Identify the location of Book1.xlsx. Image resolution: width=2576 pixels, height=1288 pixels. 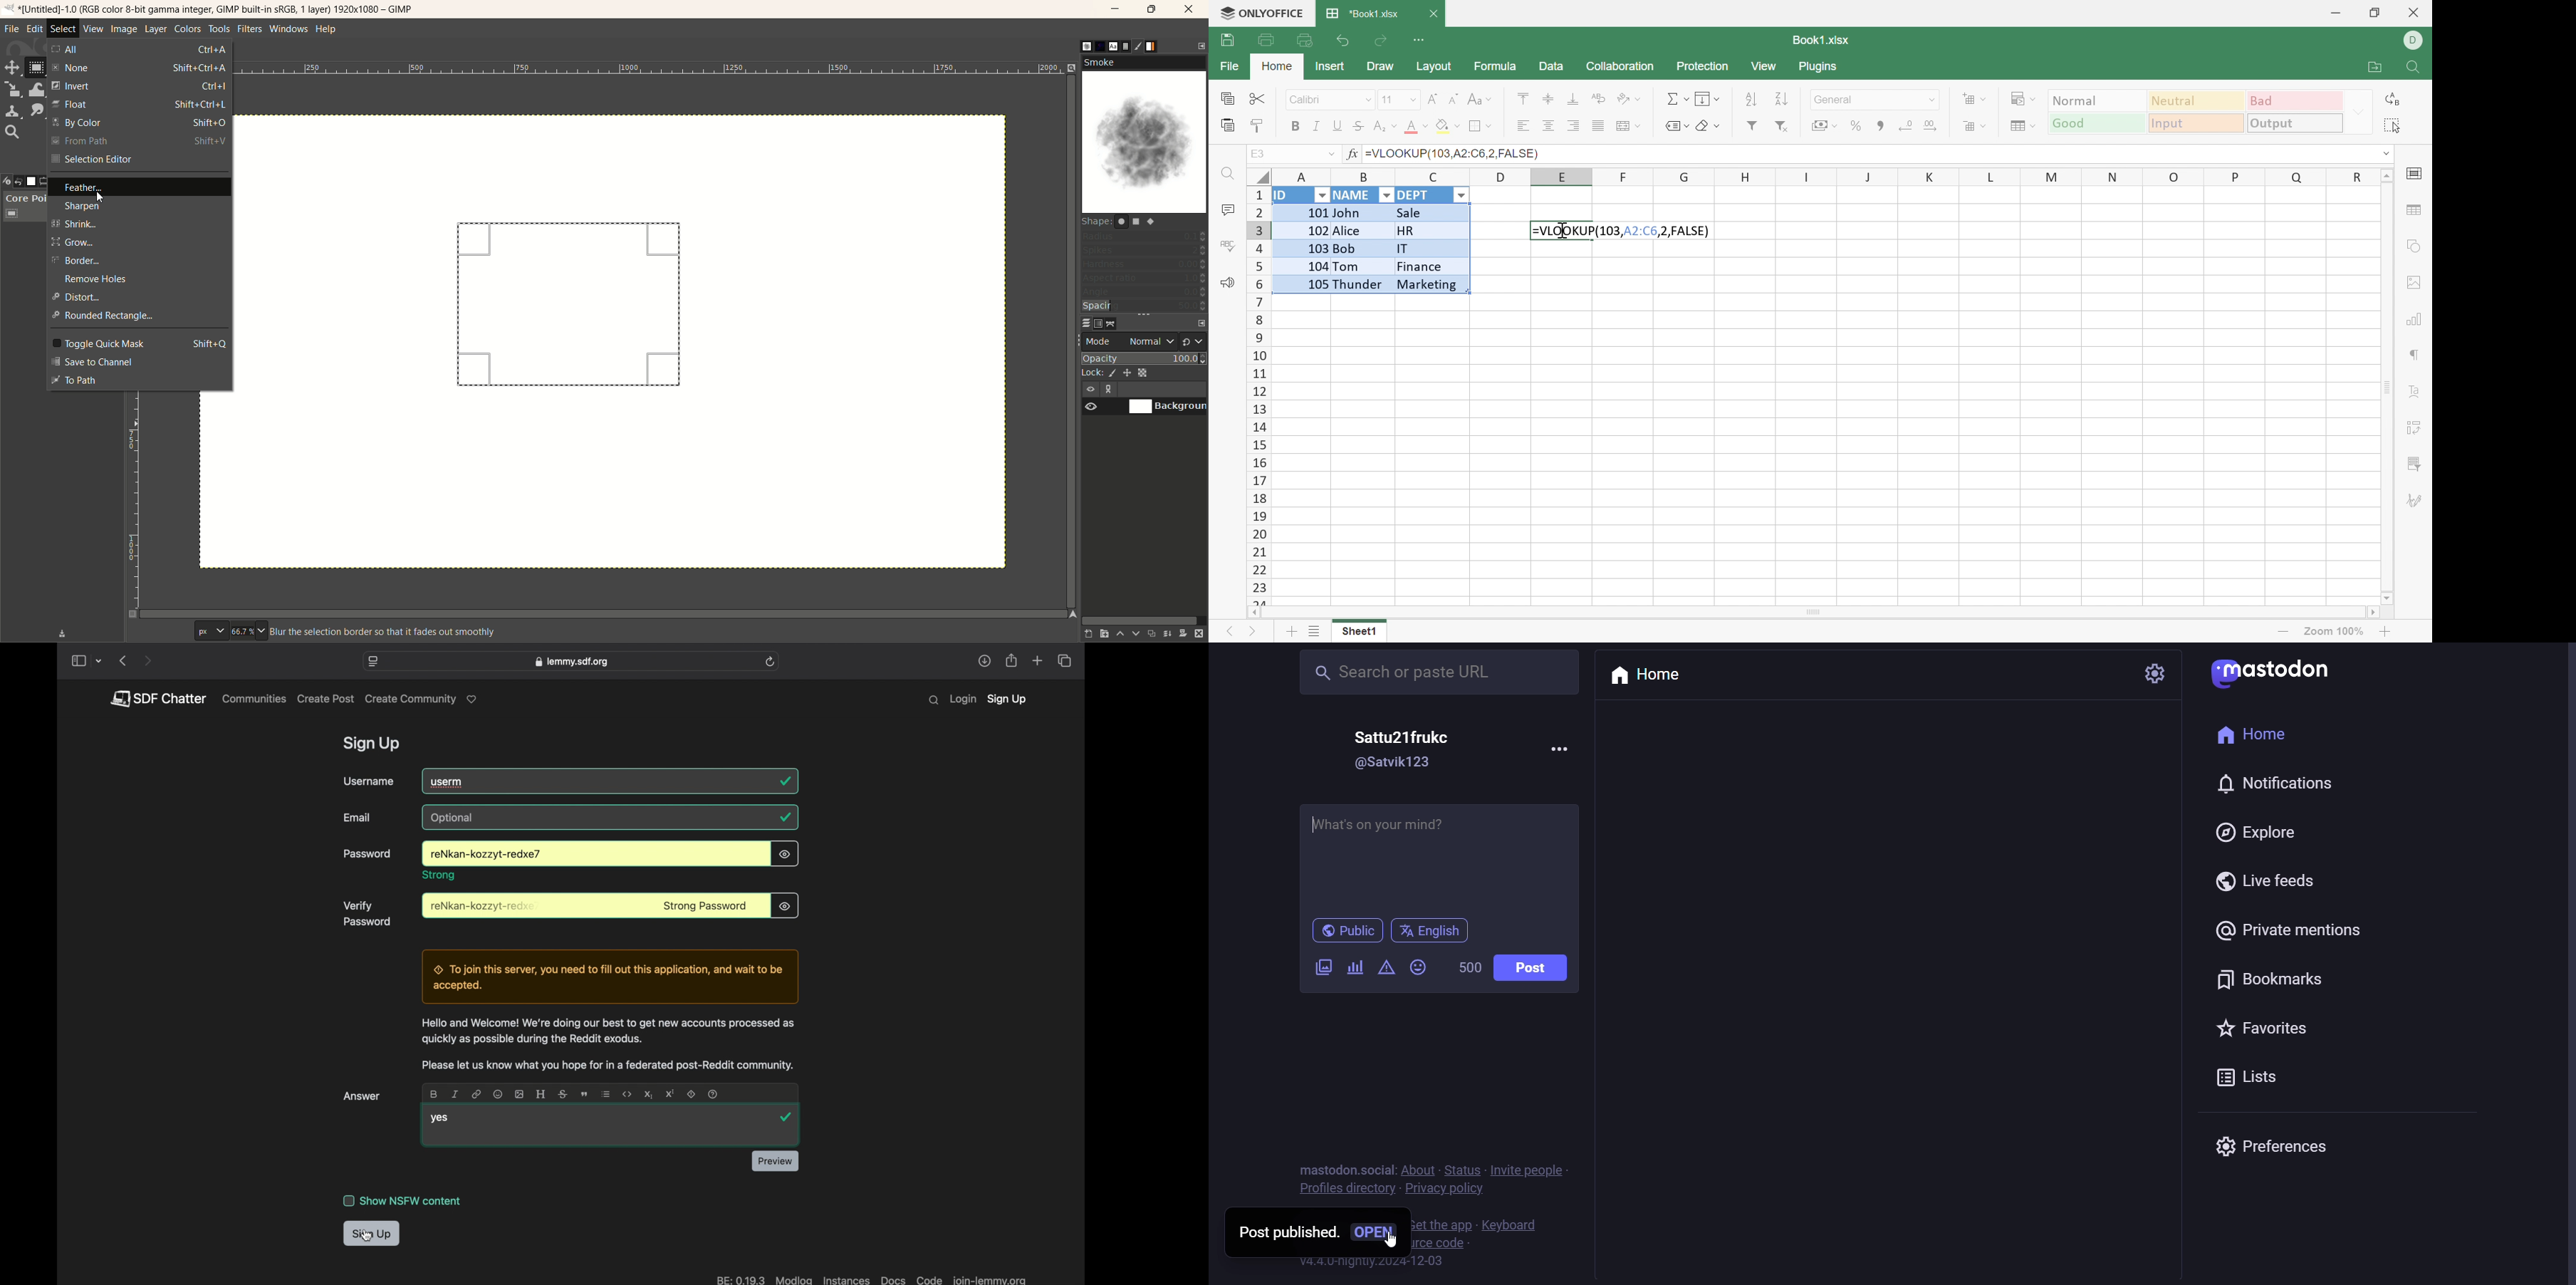
(1827, 41).